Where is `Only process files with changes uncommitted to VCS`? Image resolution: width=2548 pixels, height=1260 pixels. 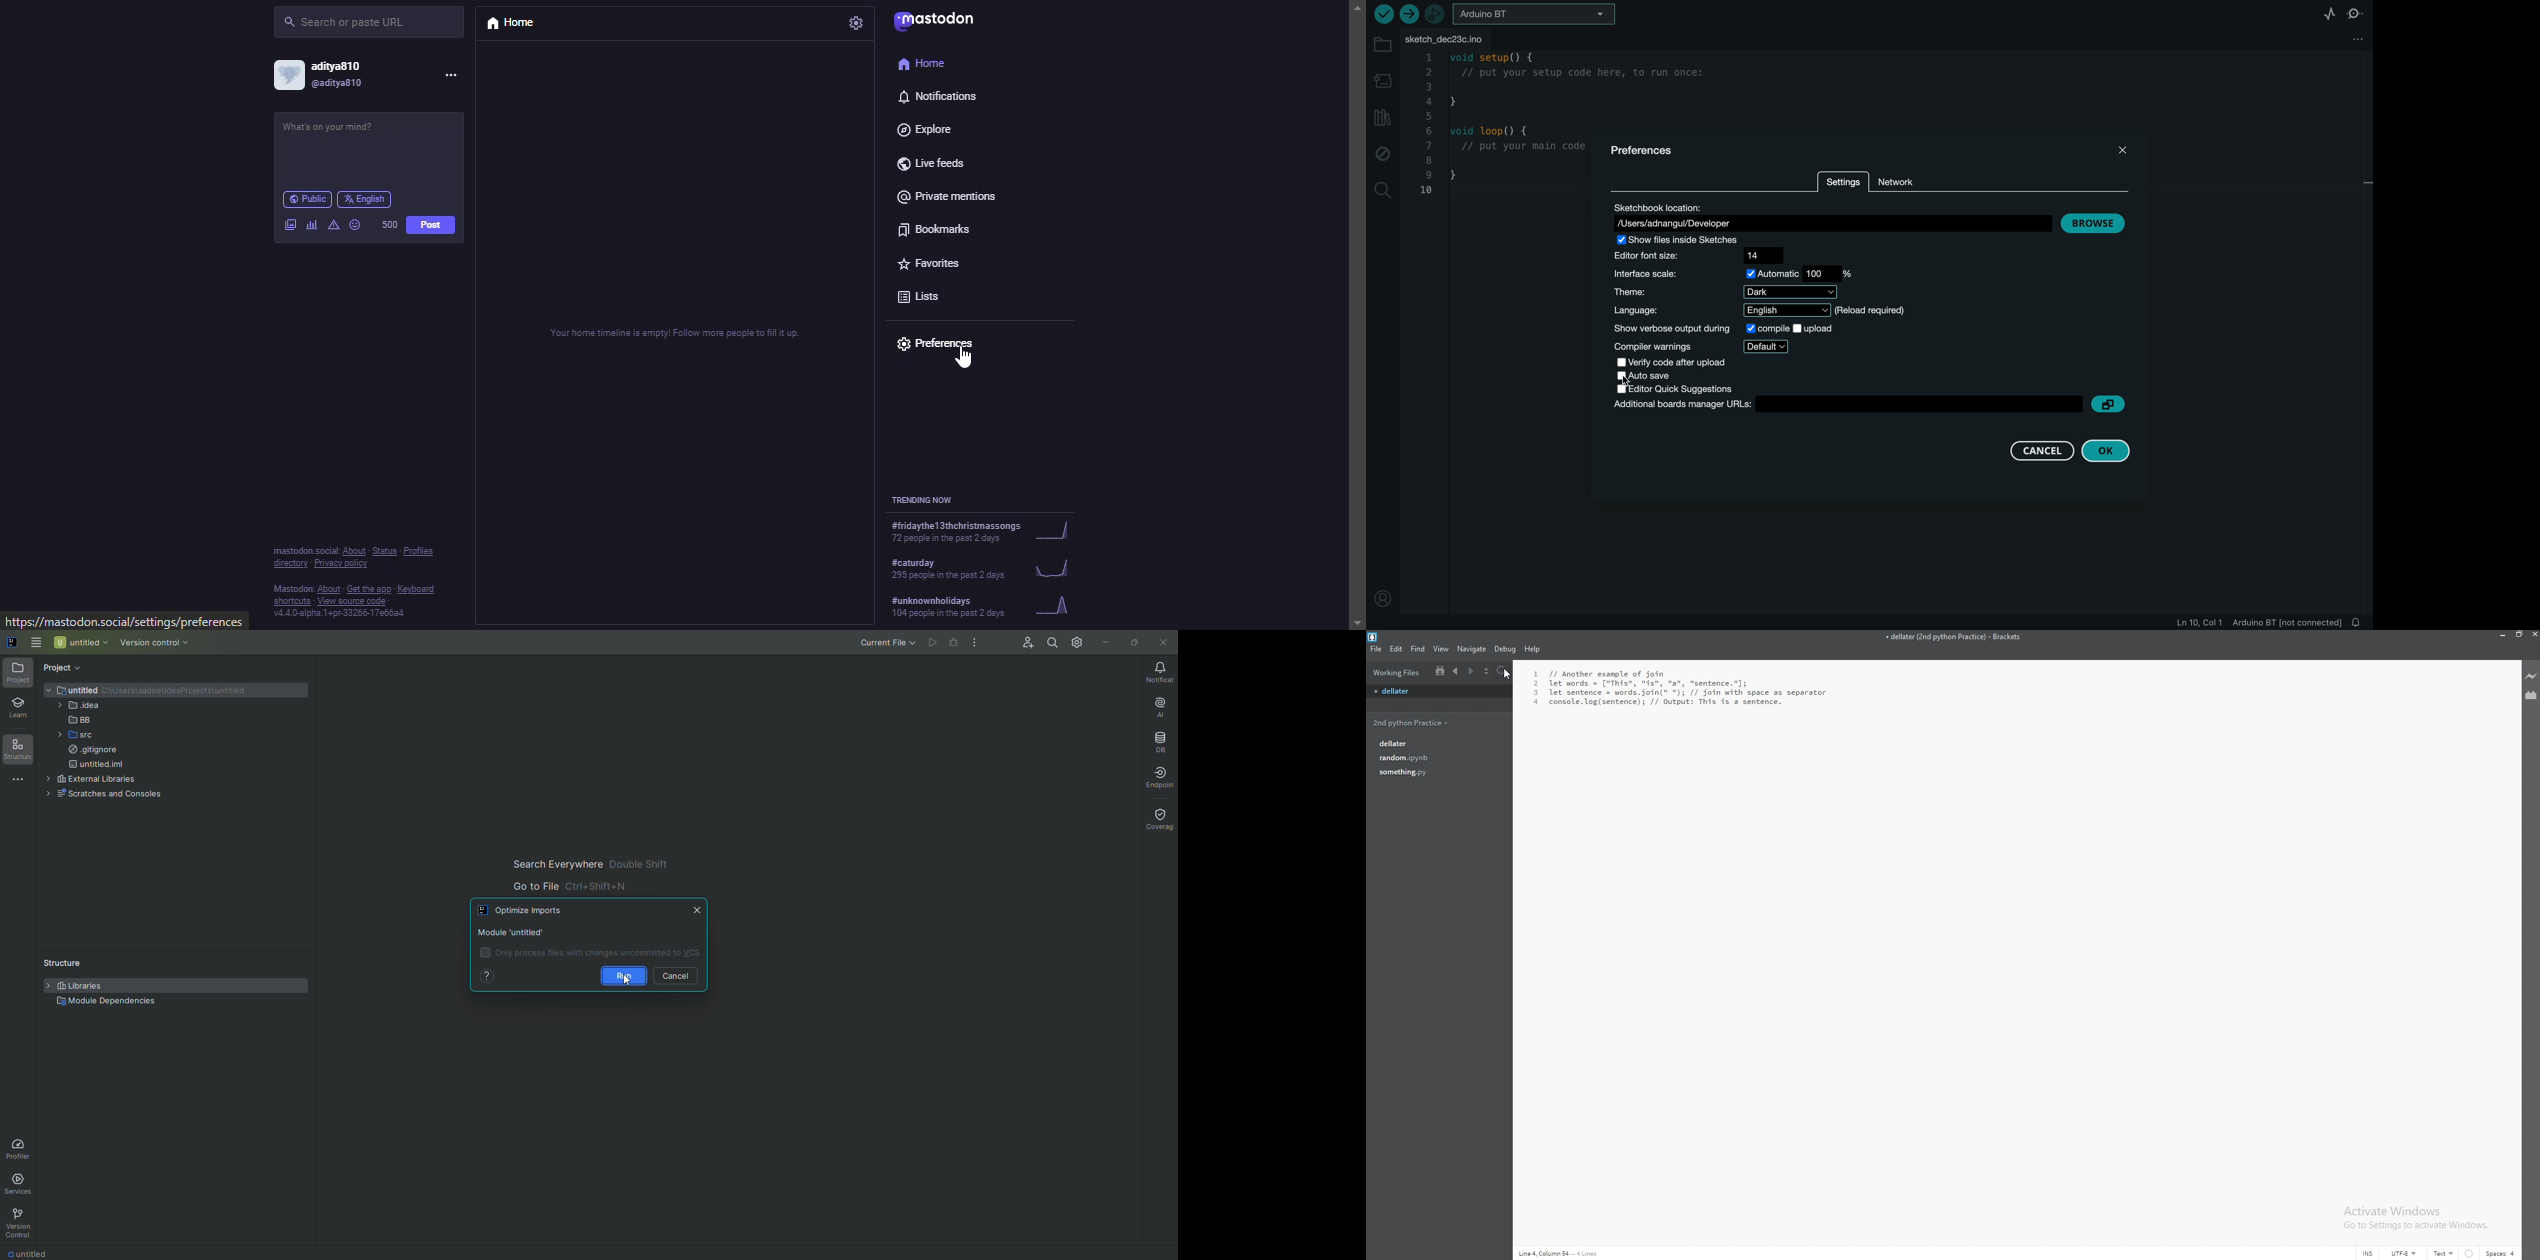
Only process files with changes uncommitted to VCS is located at coordinates (591, 952).